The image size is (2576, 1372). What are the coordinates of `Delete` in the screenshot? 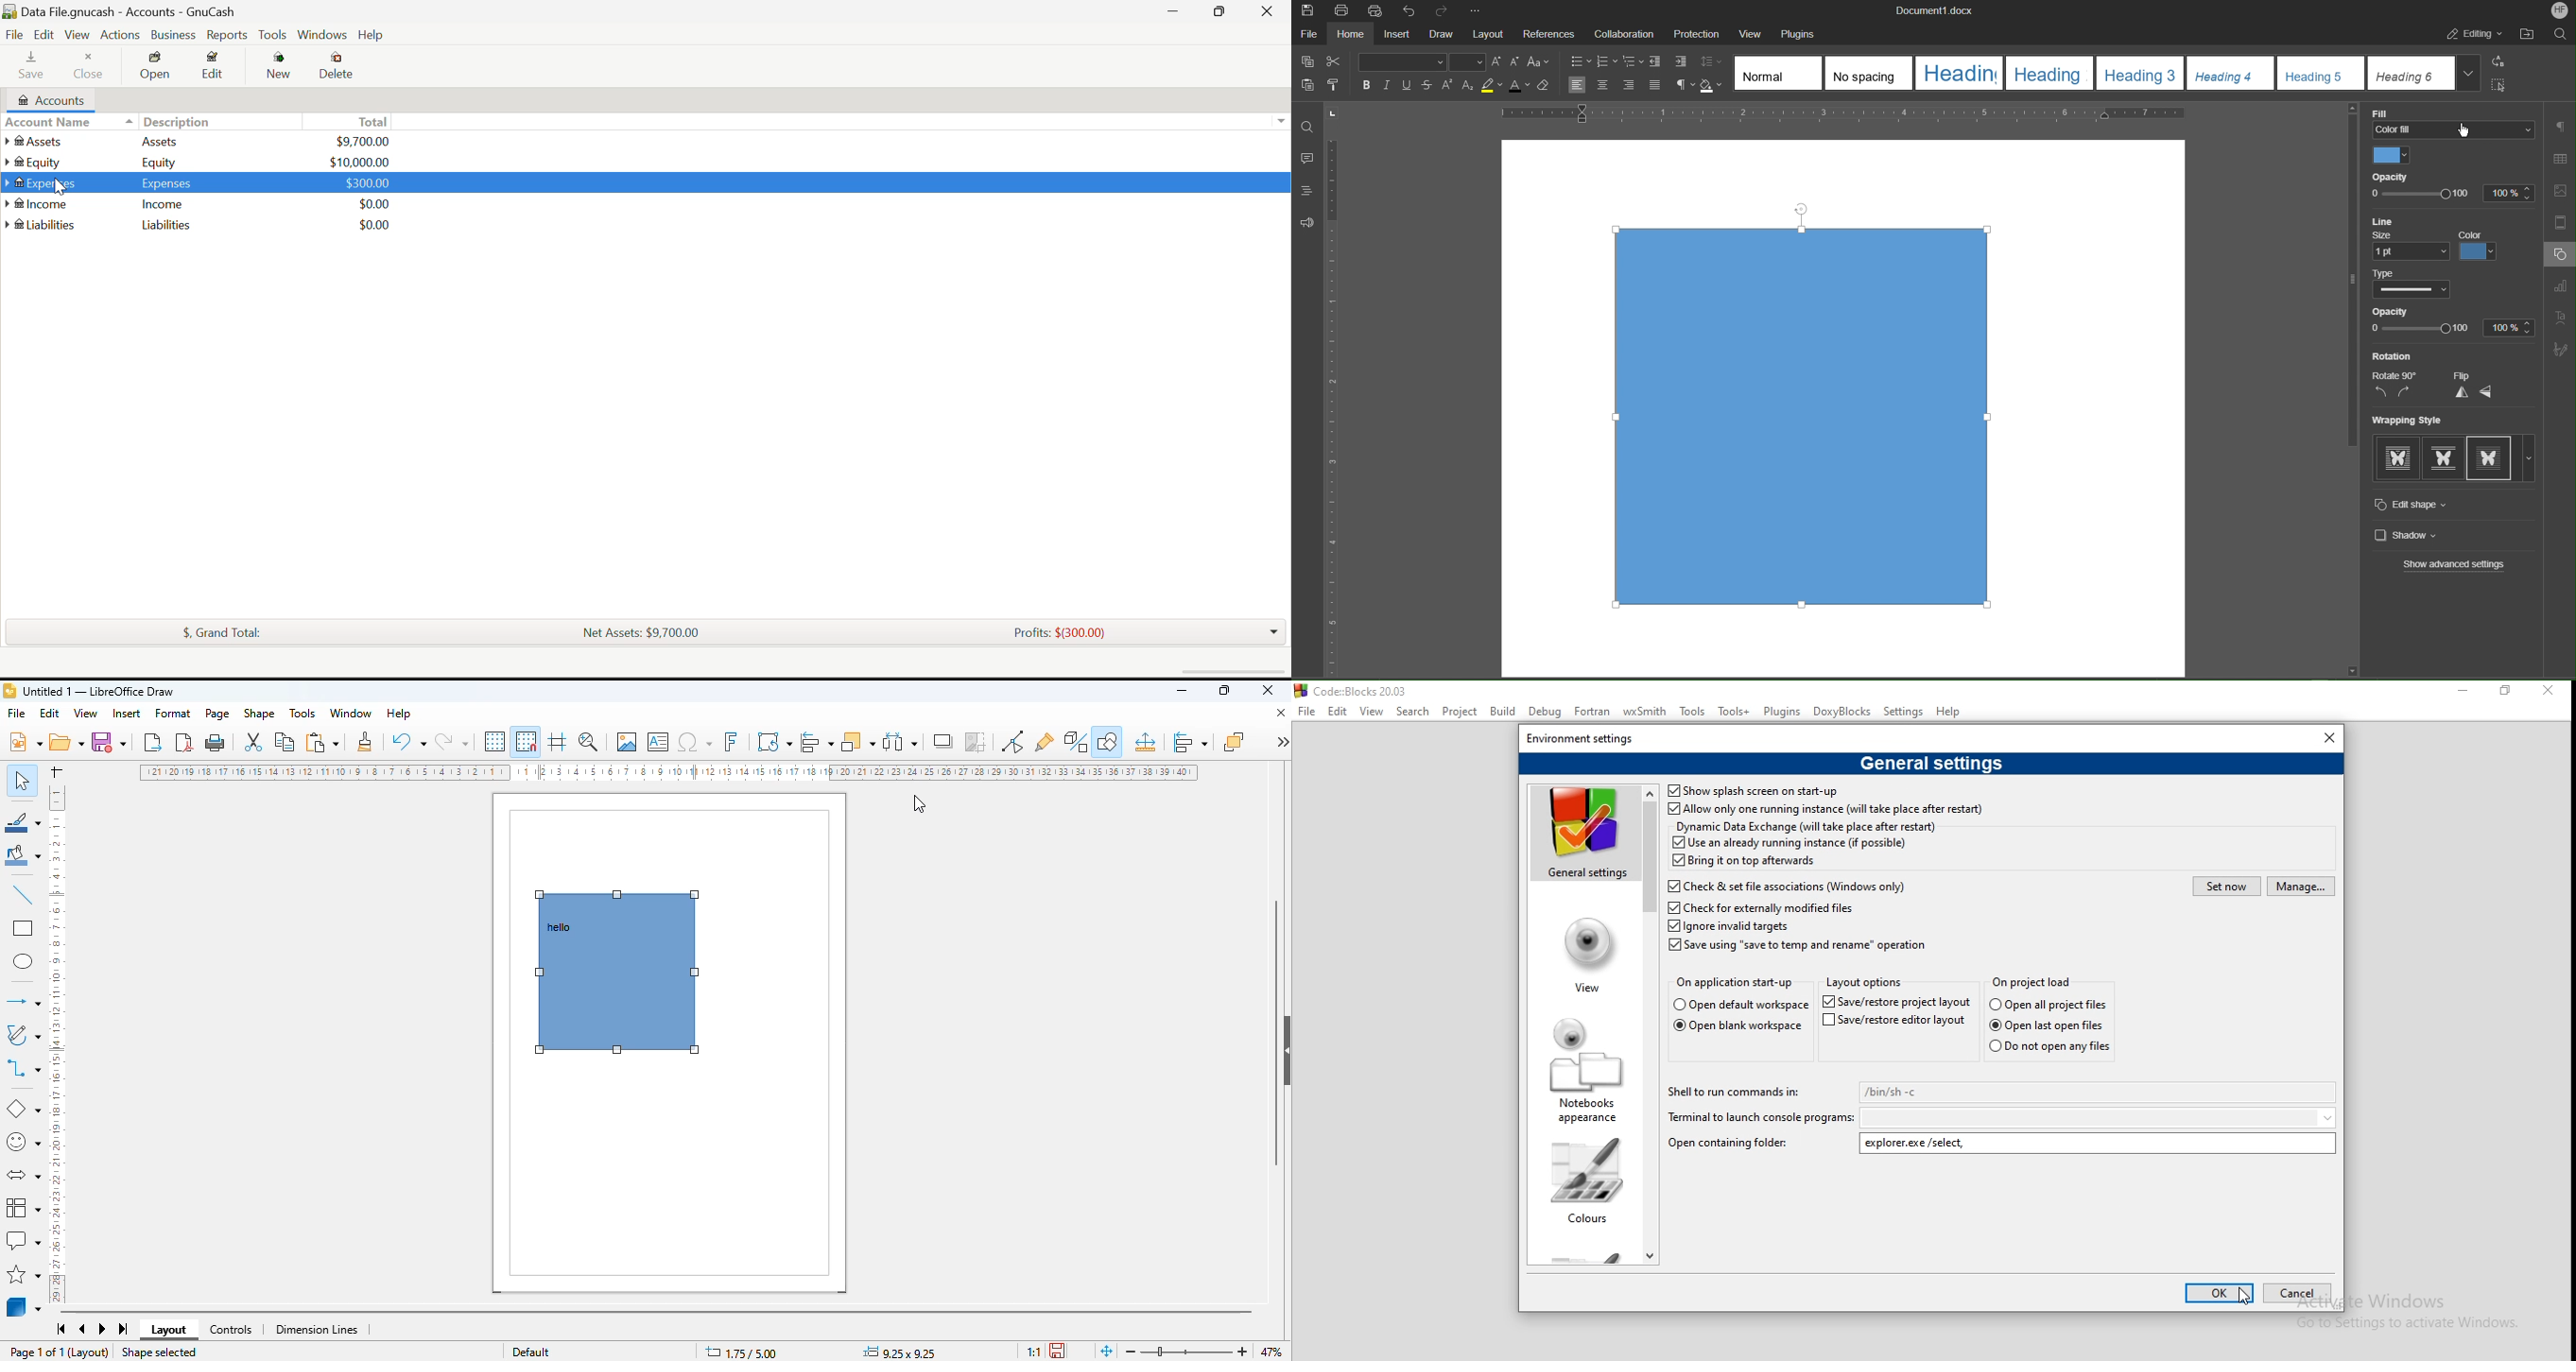 It's located at (346, 69).